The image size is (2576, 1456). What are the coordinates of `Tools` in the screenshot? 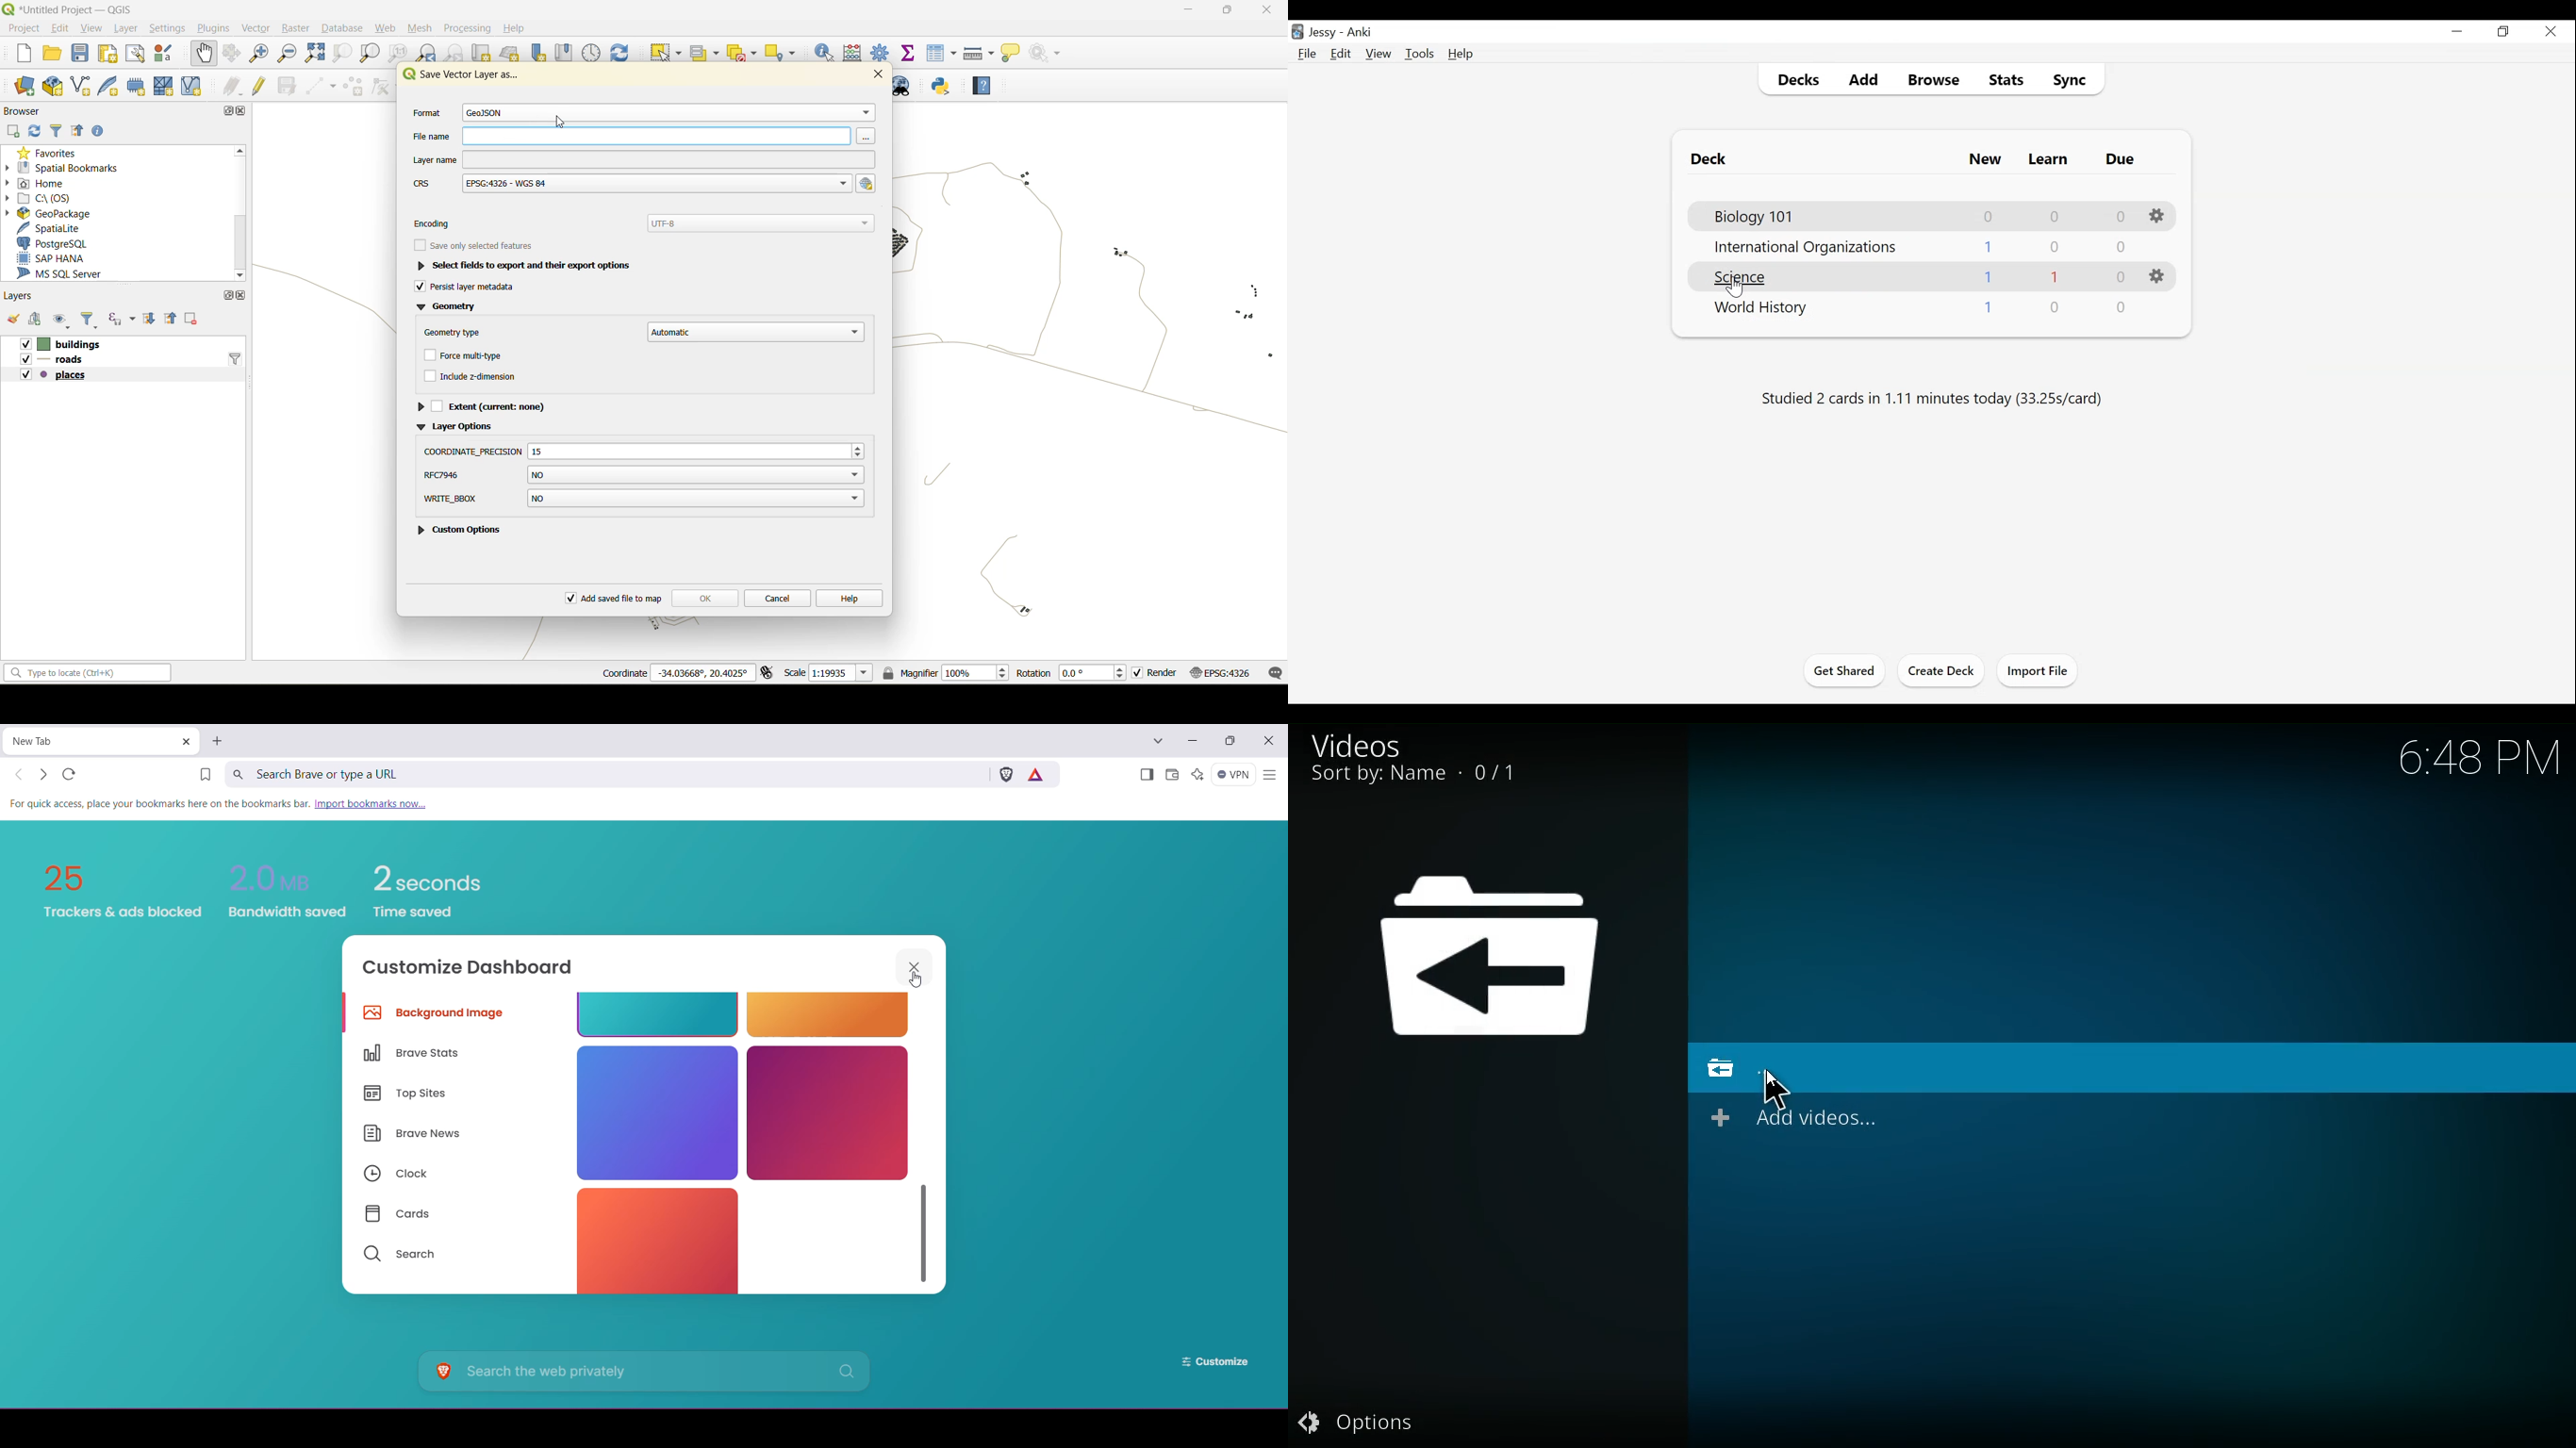 It's located at (1419, 54).